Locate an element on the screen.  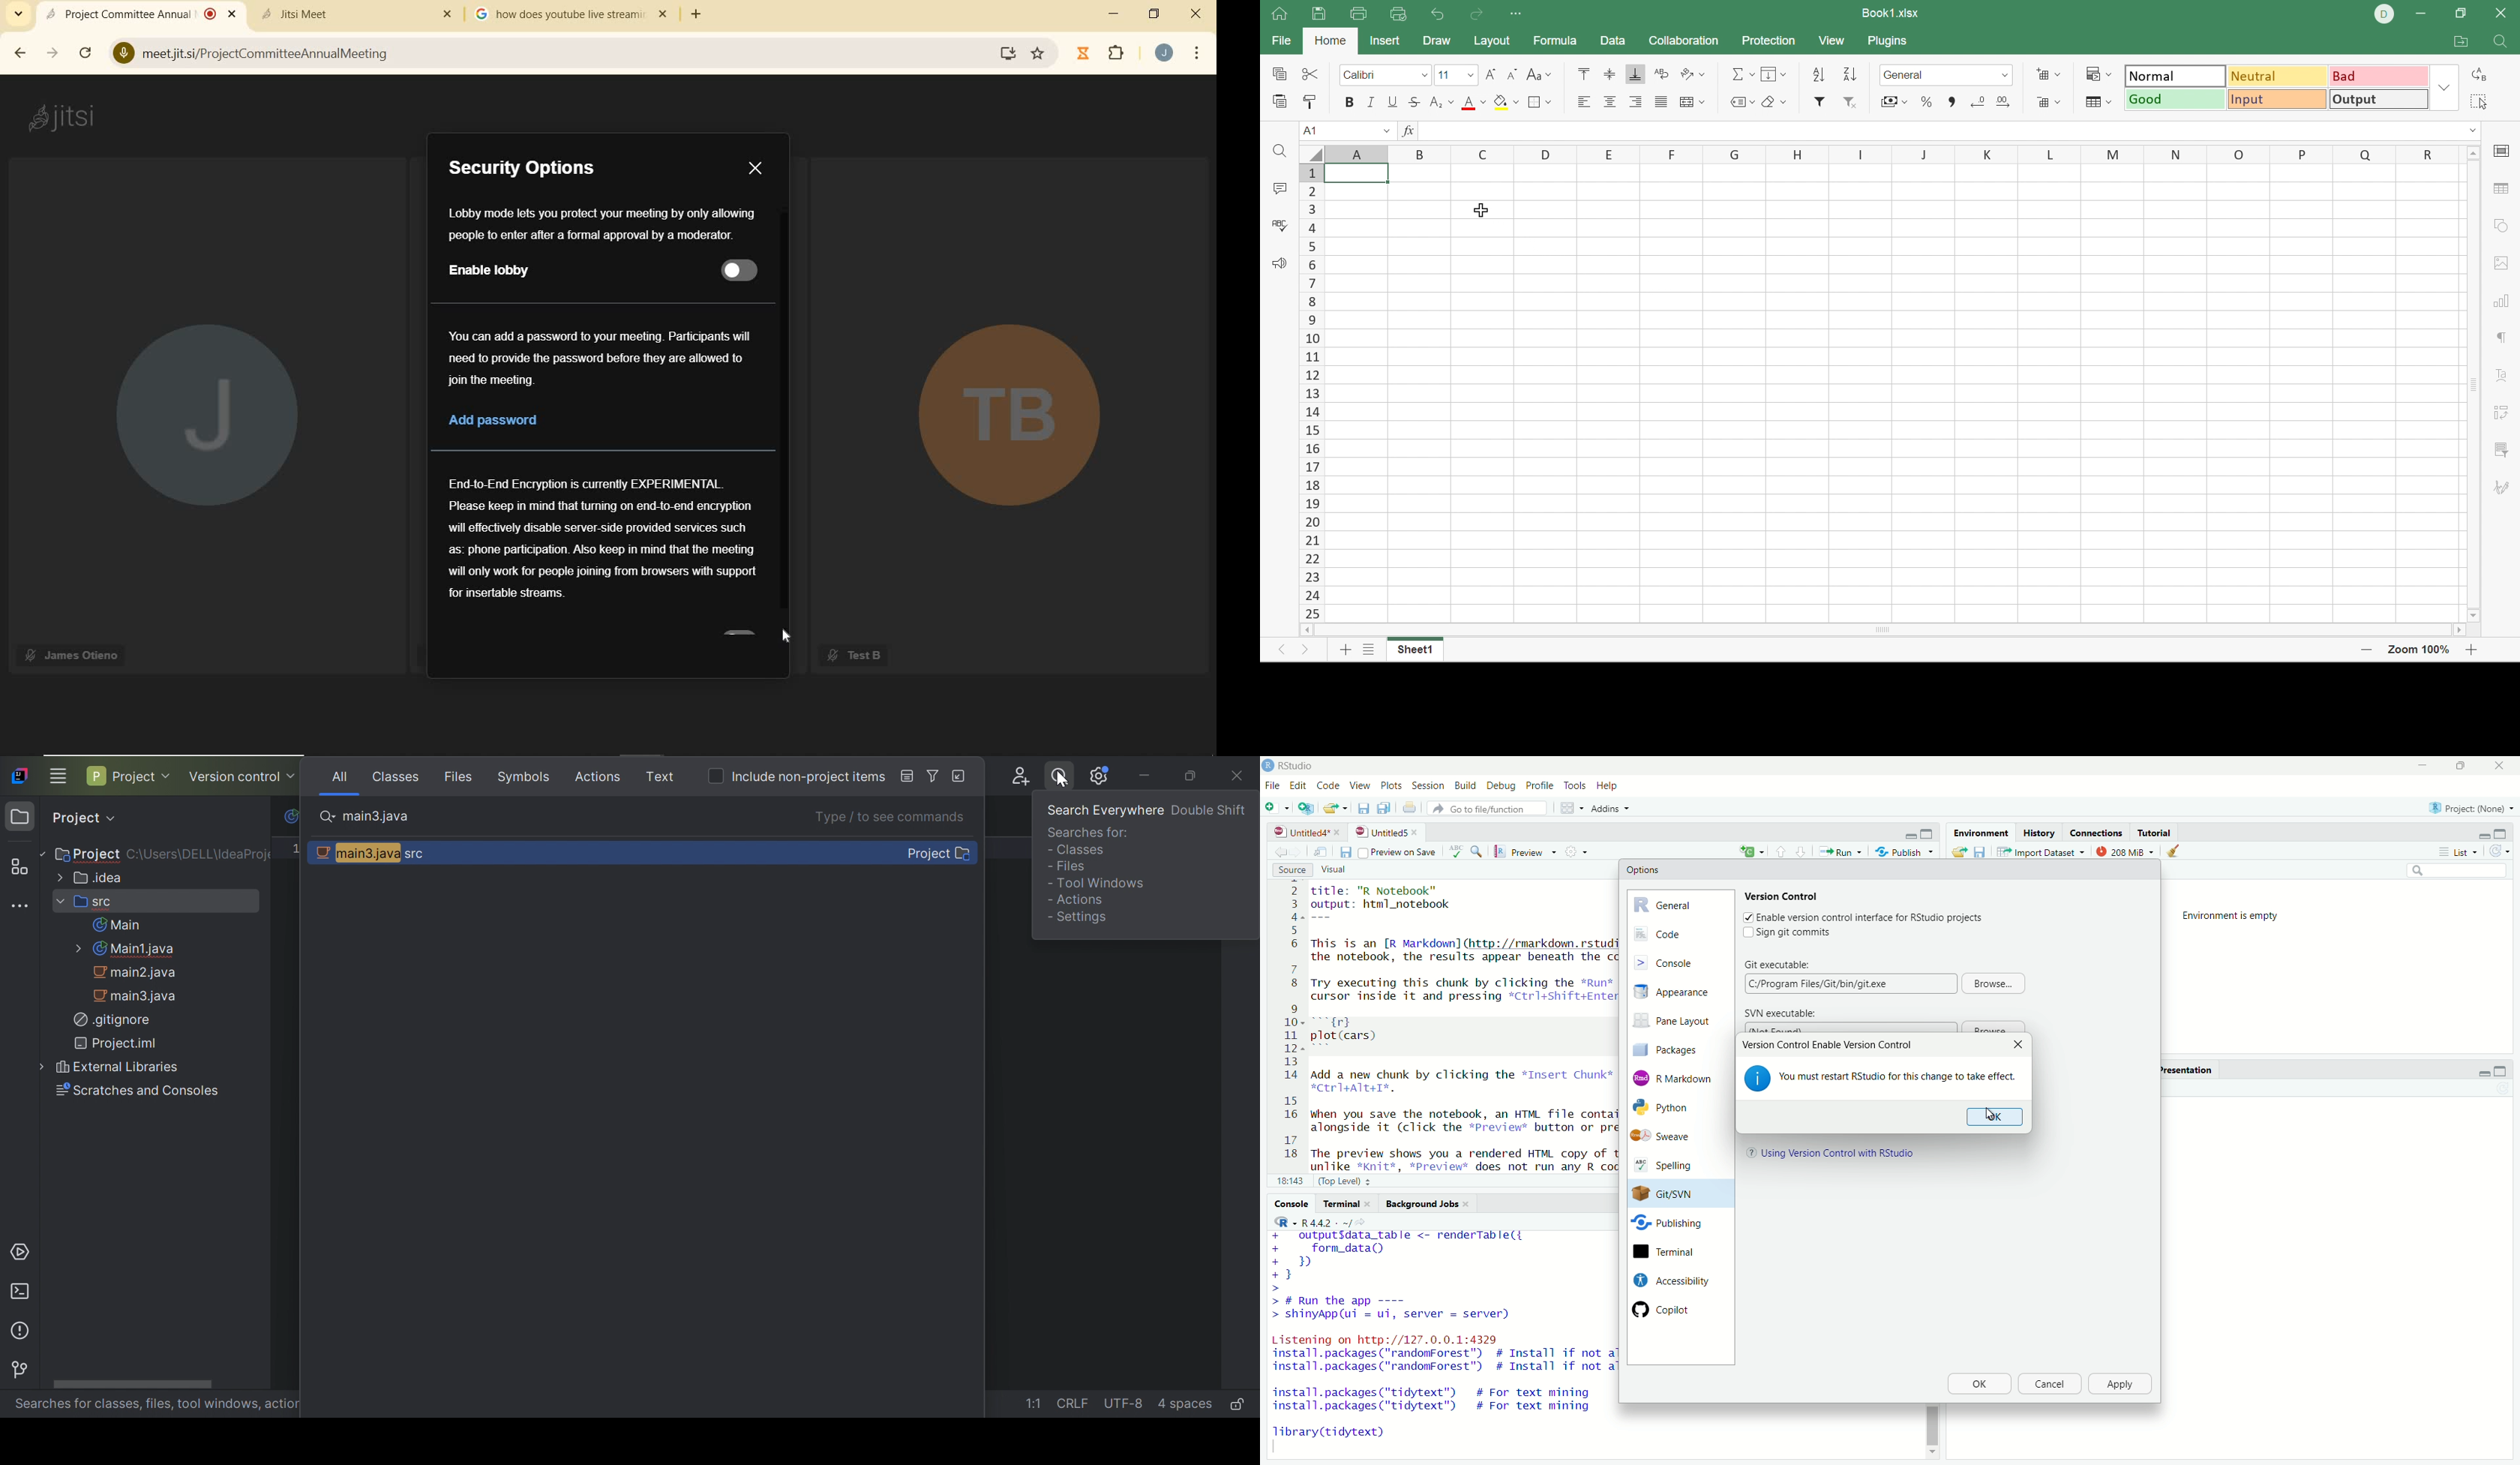
Cut is located at coordinates (1311, 73).